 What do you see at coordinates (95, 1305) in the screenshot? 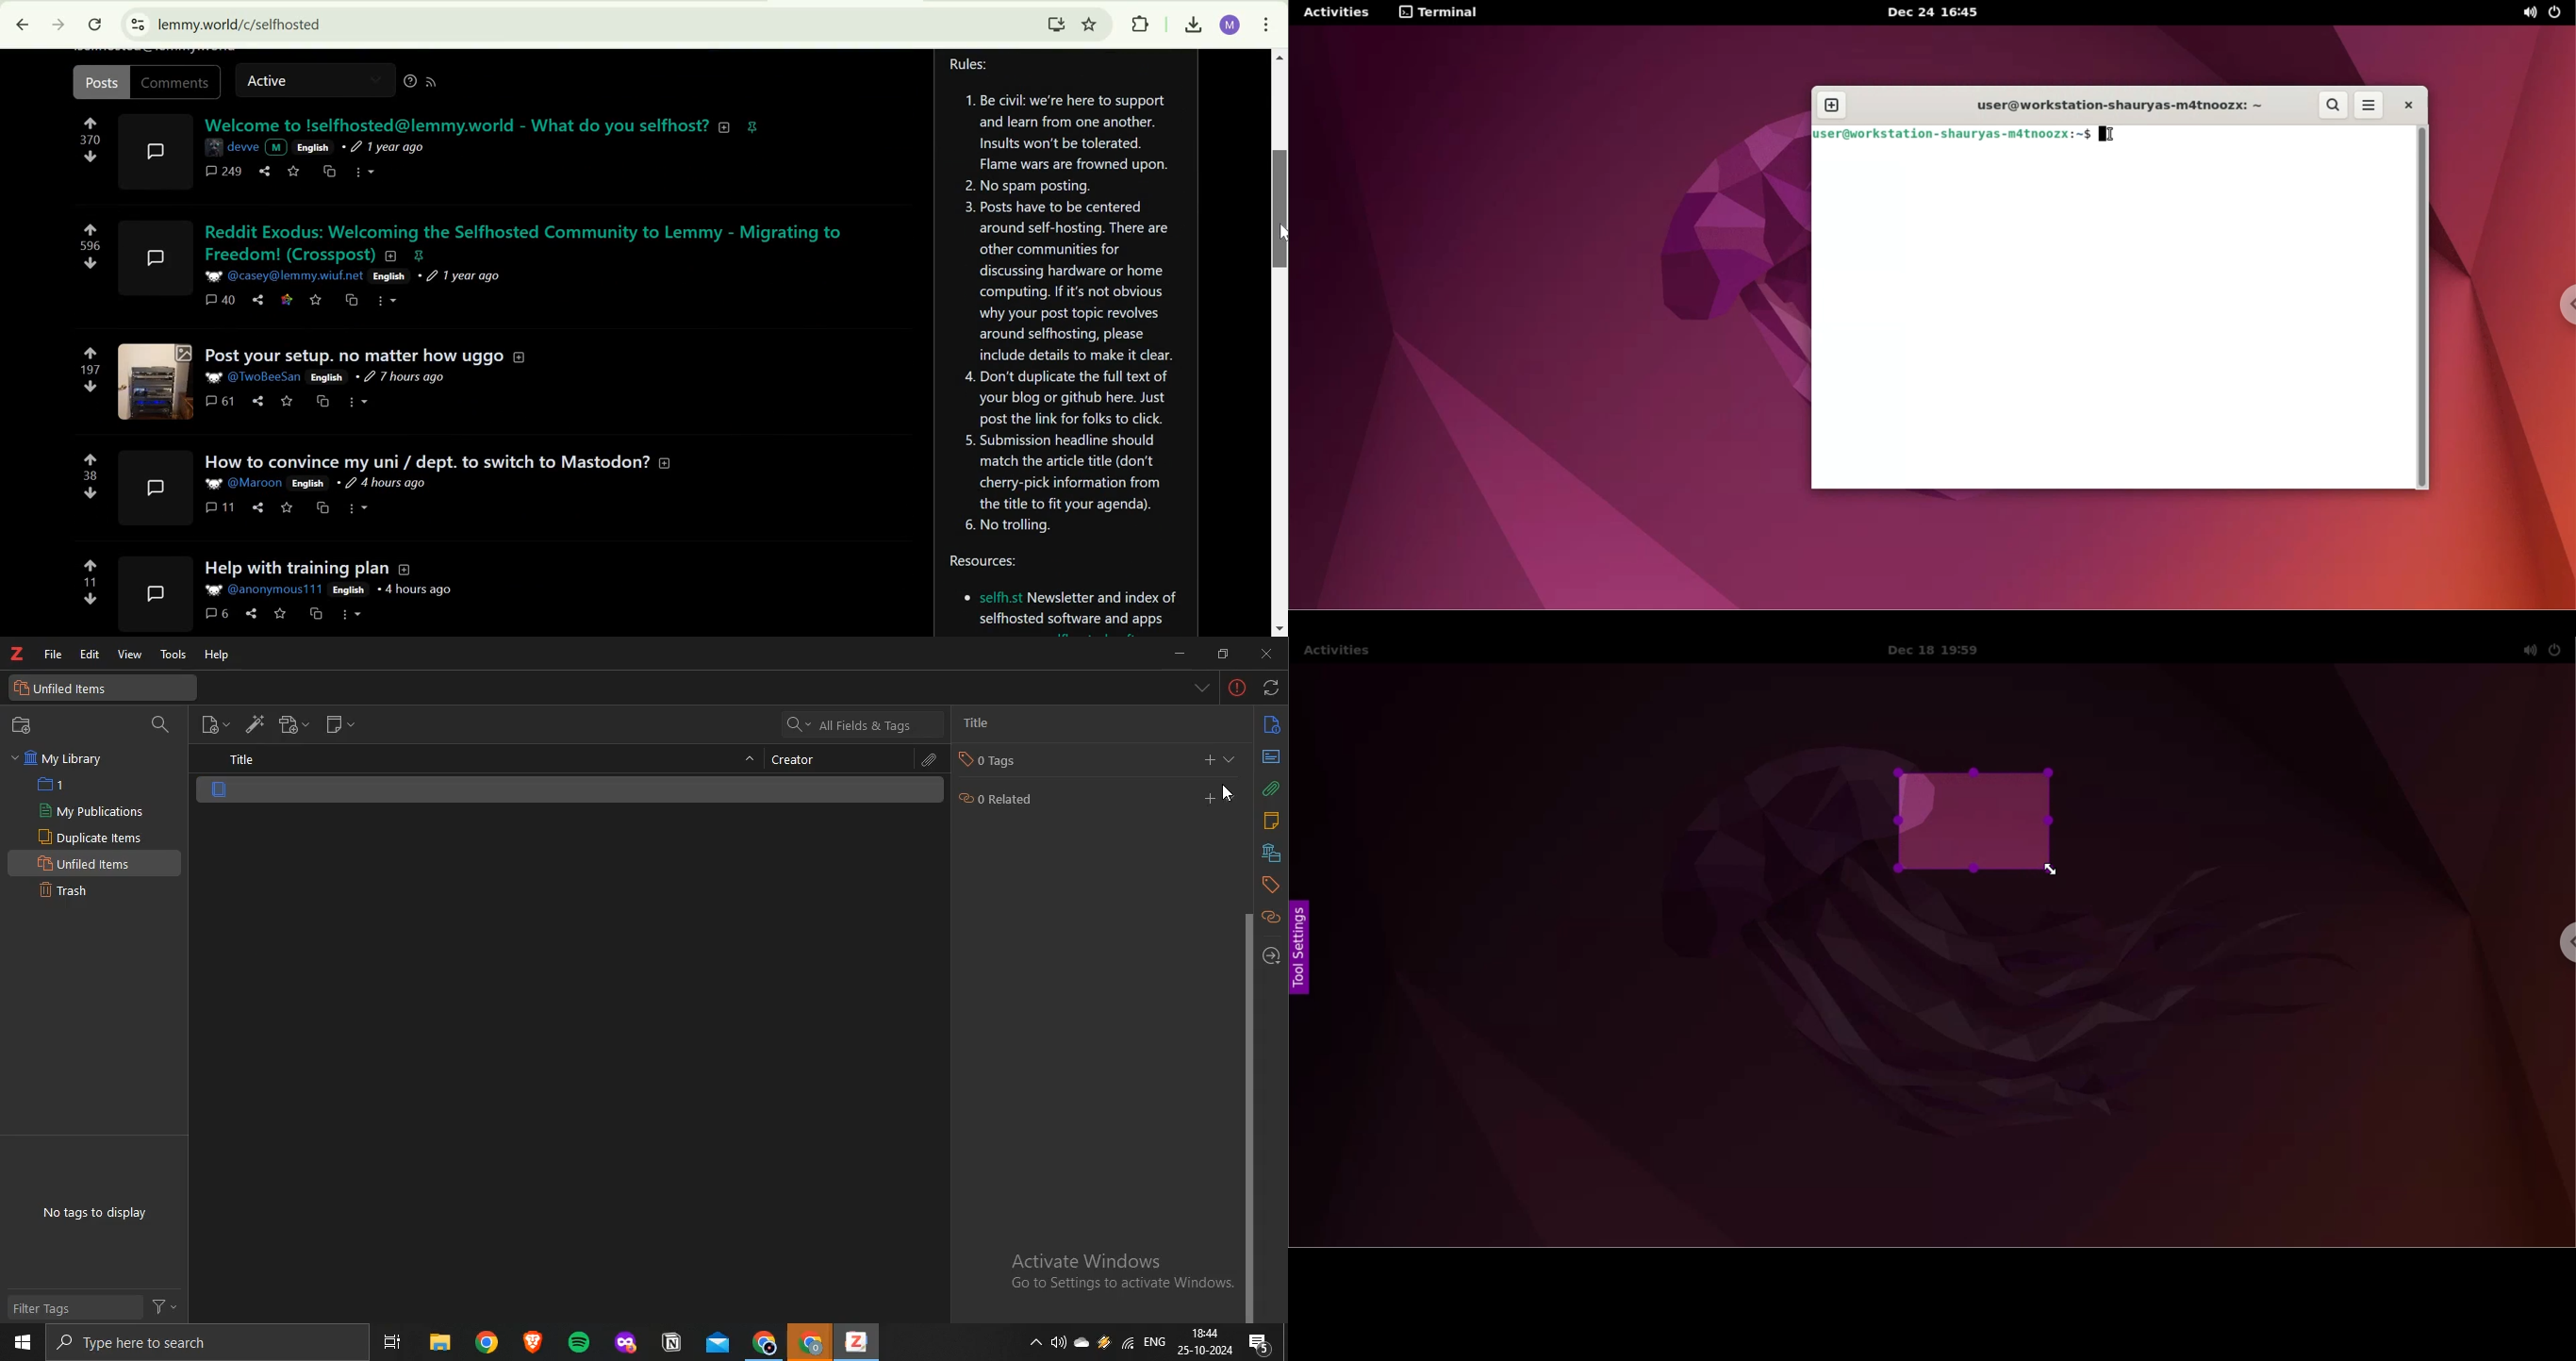
I see `filter tags` at bounding box center [95, 1305].